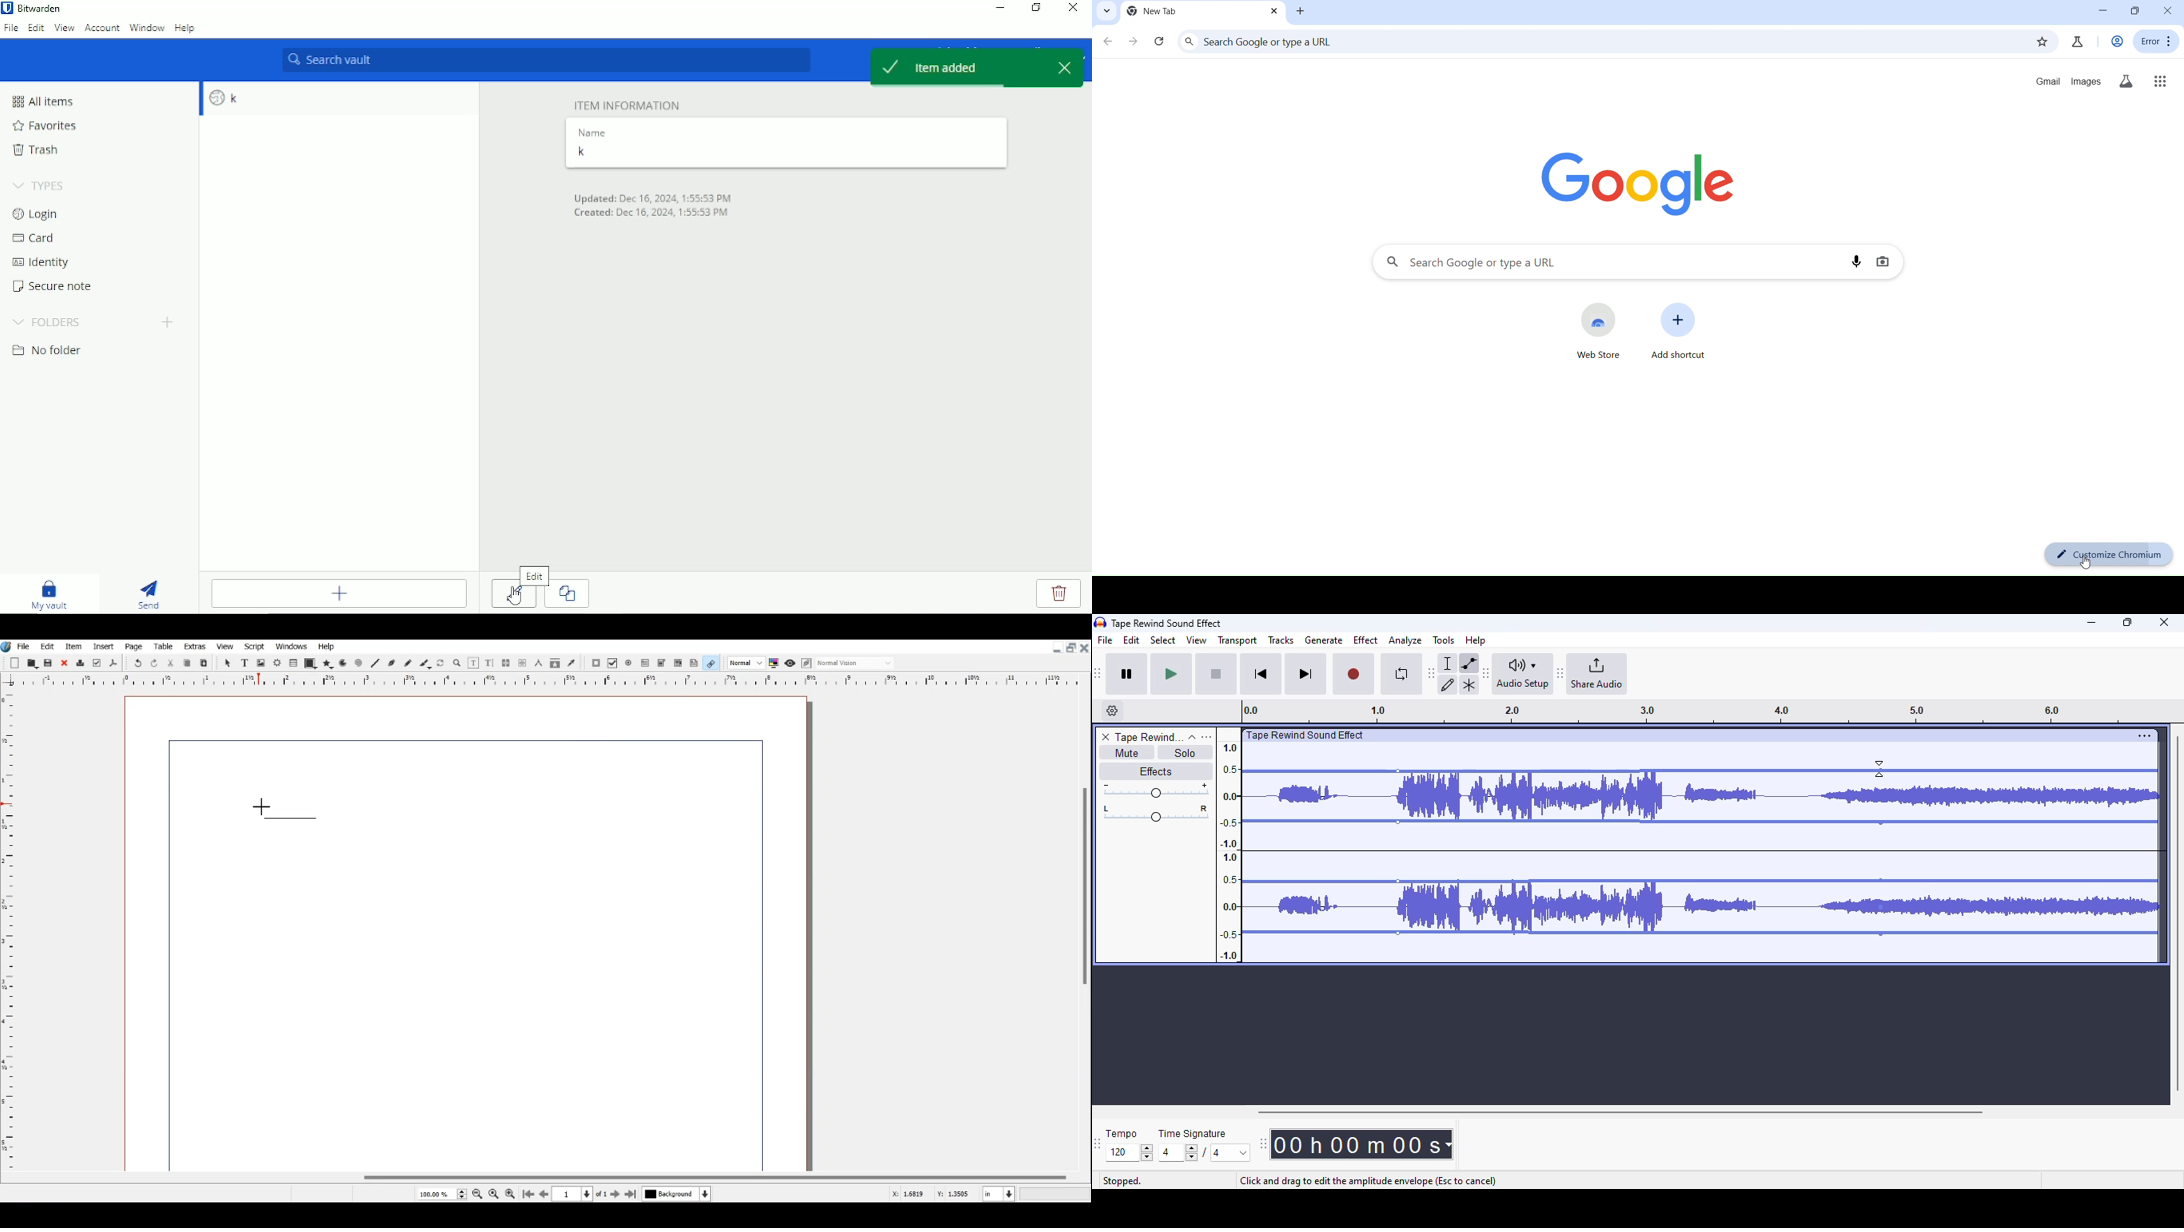 Image resolution: width=2184 pixels, height=1232 pixels. I want to click on gmail, so click(2045, 82).